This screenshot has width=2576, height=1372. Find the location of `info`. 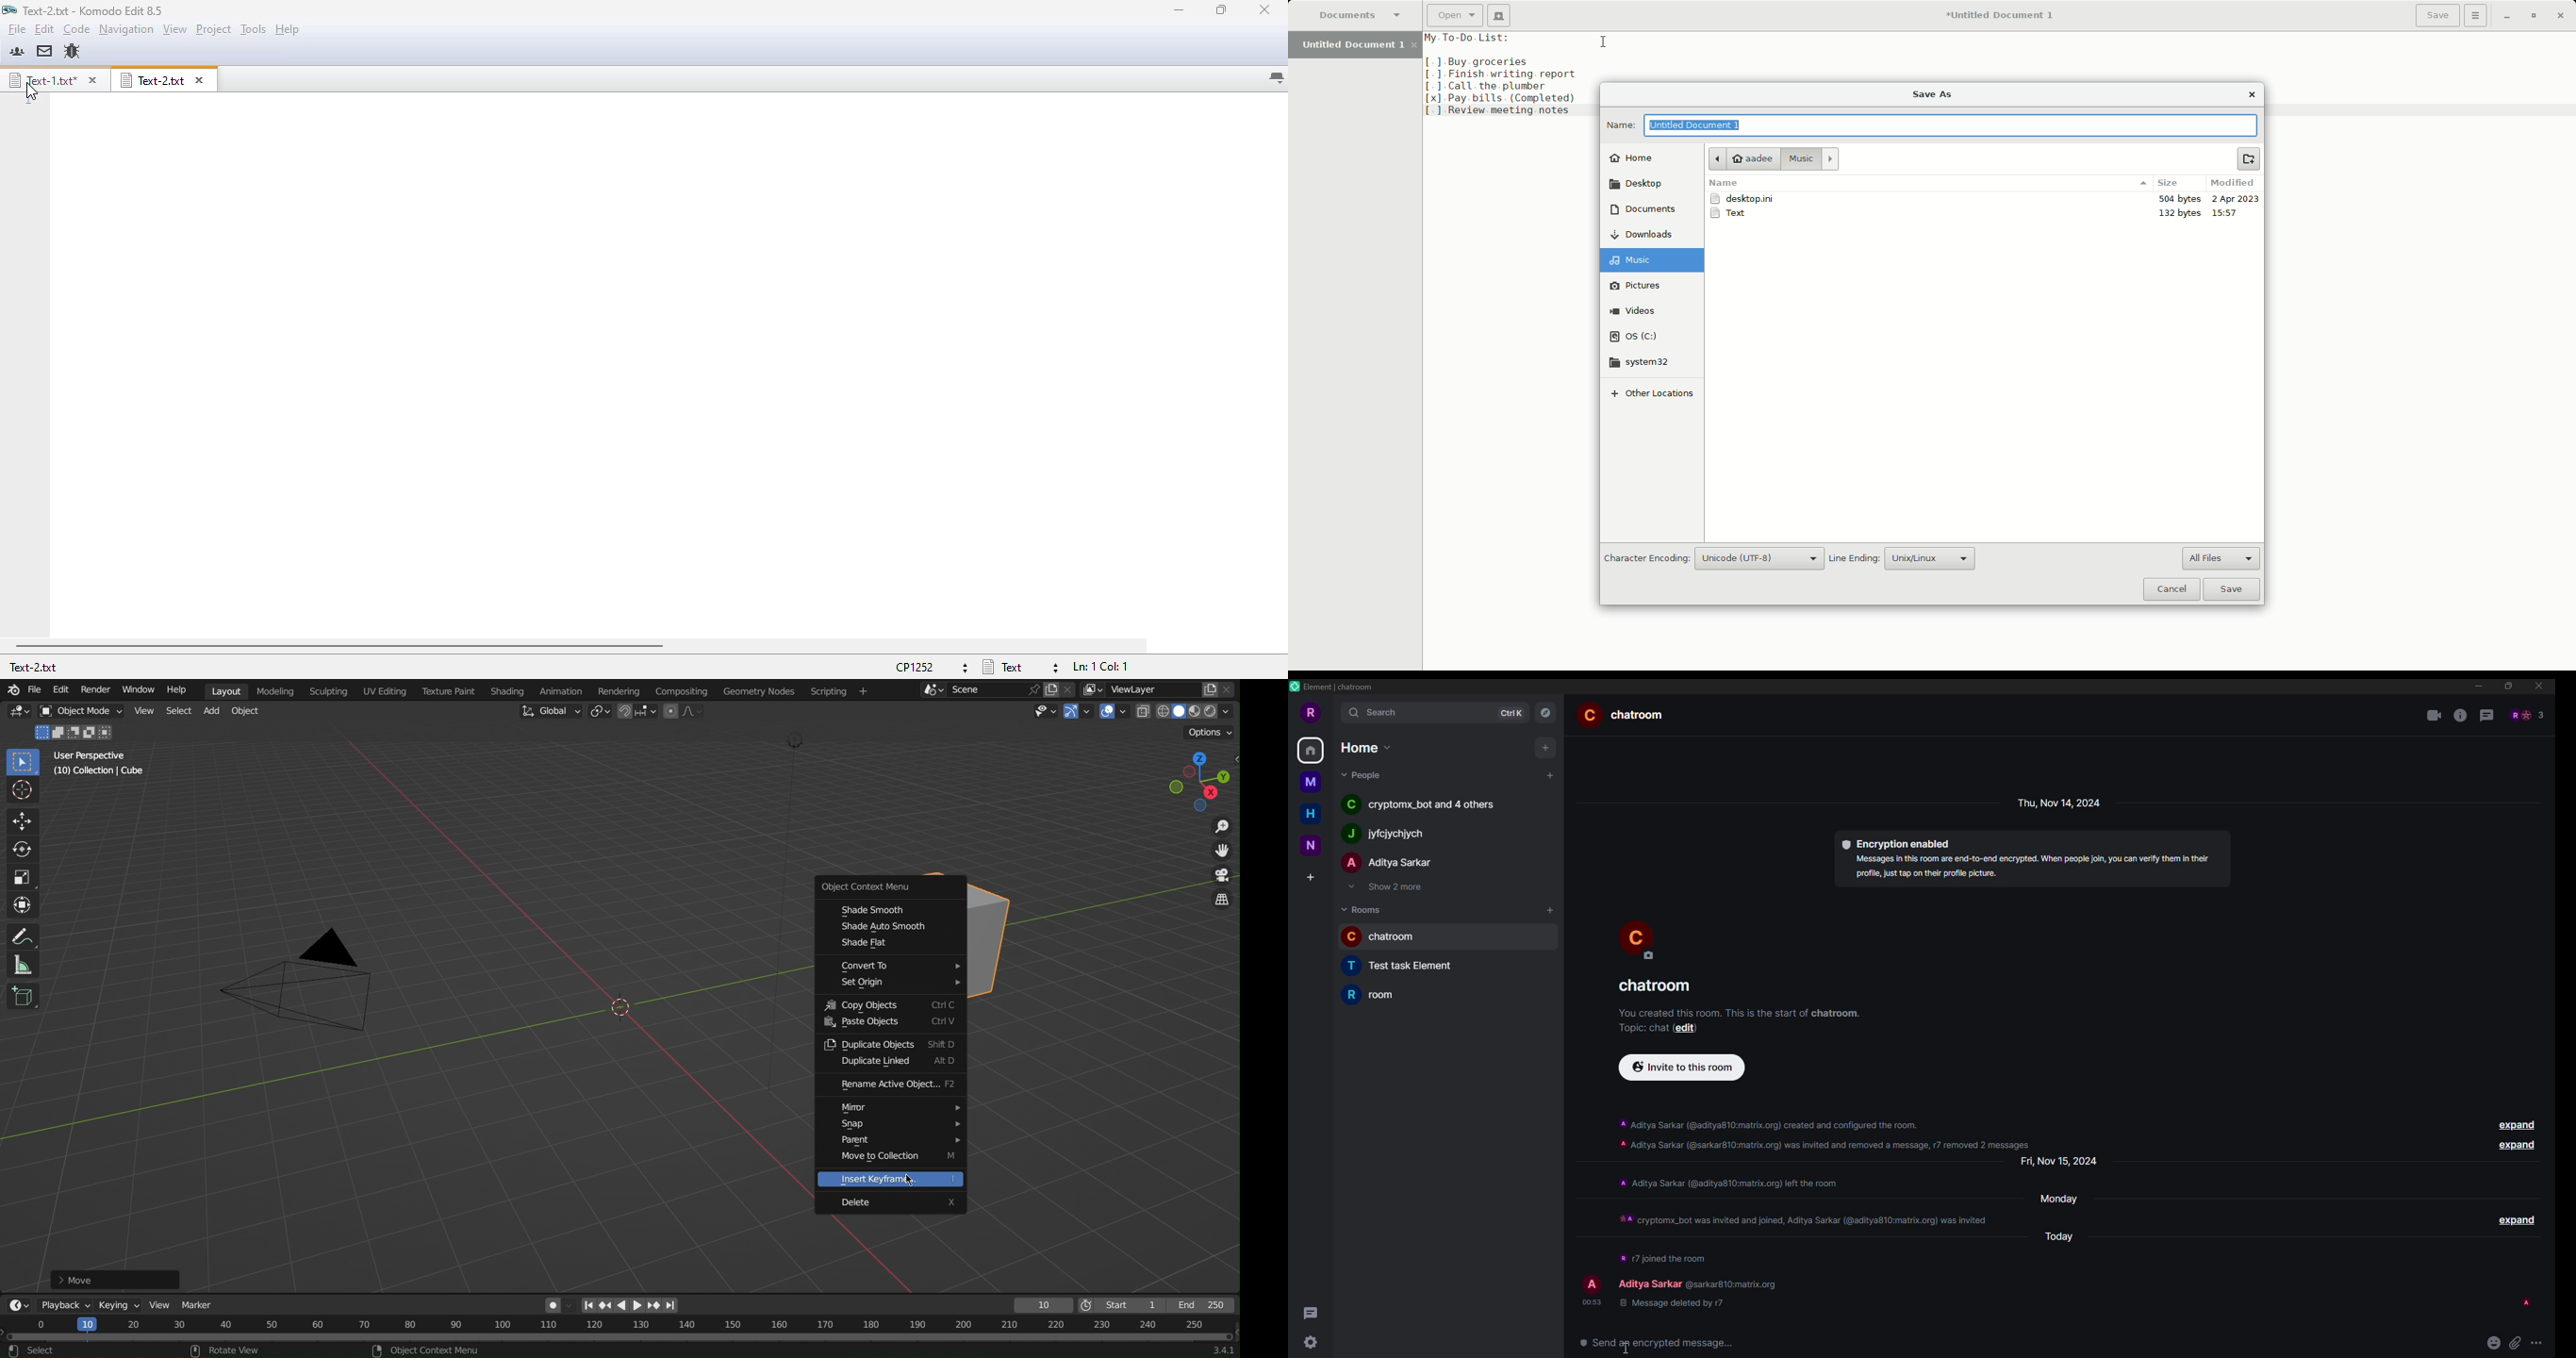

info is located at coordinates (1663, 1256).